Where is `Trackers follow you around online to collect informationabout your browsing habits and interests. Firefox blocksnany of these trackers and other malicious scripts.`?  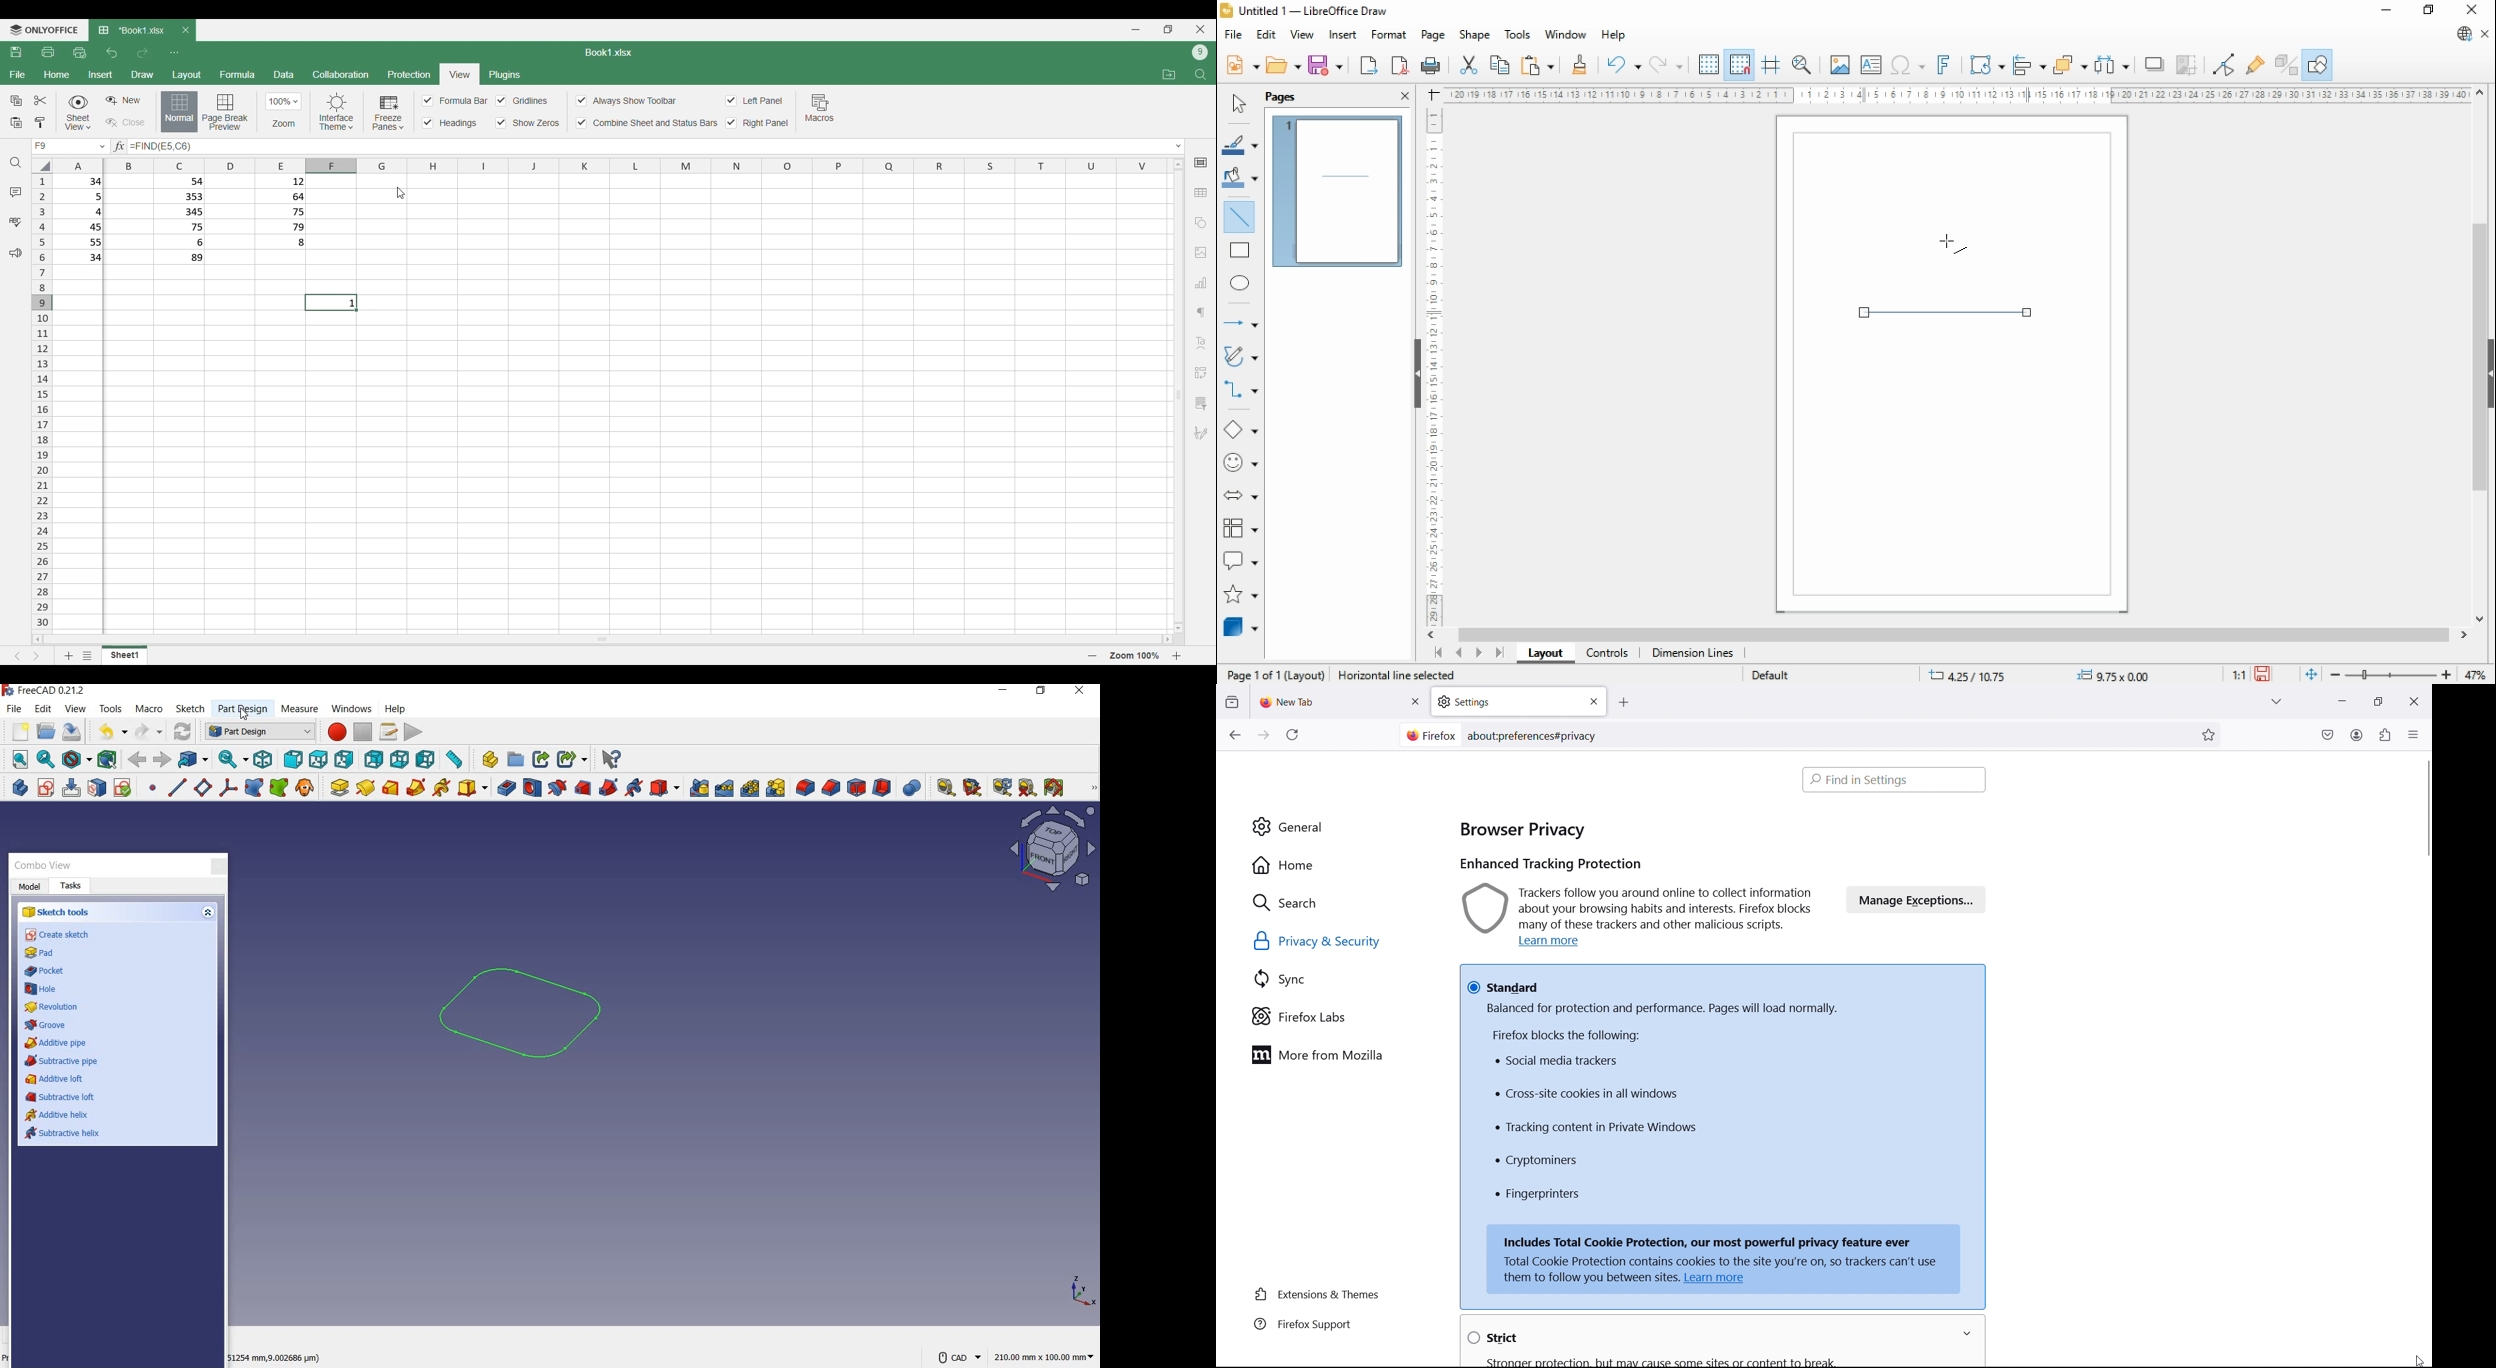
Trackers follow you around online to collect informationabout your browsing habits and interests. Firefox blocksnany of these trackers and other malicious scripts. is located at coordinates (1640, 908).